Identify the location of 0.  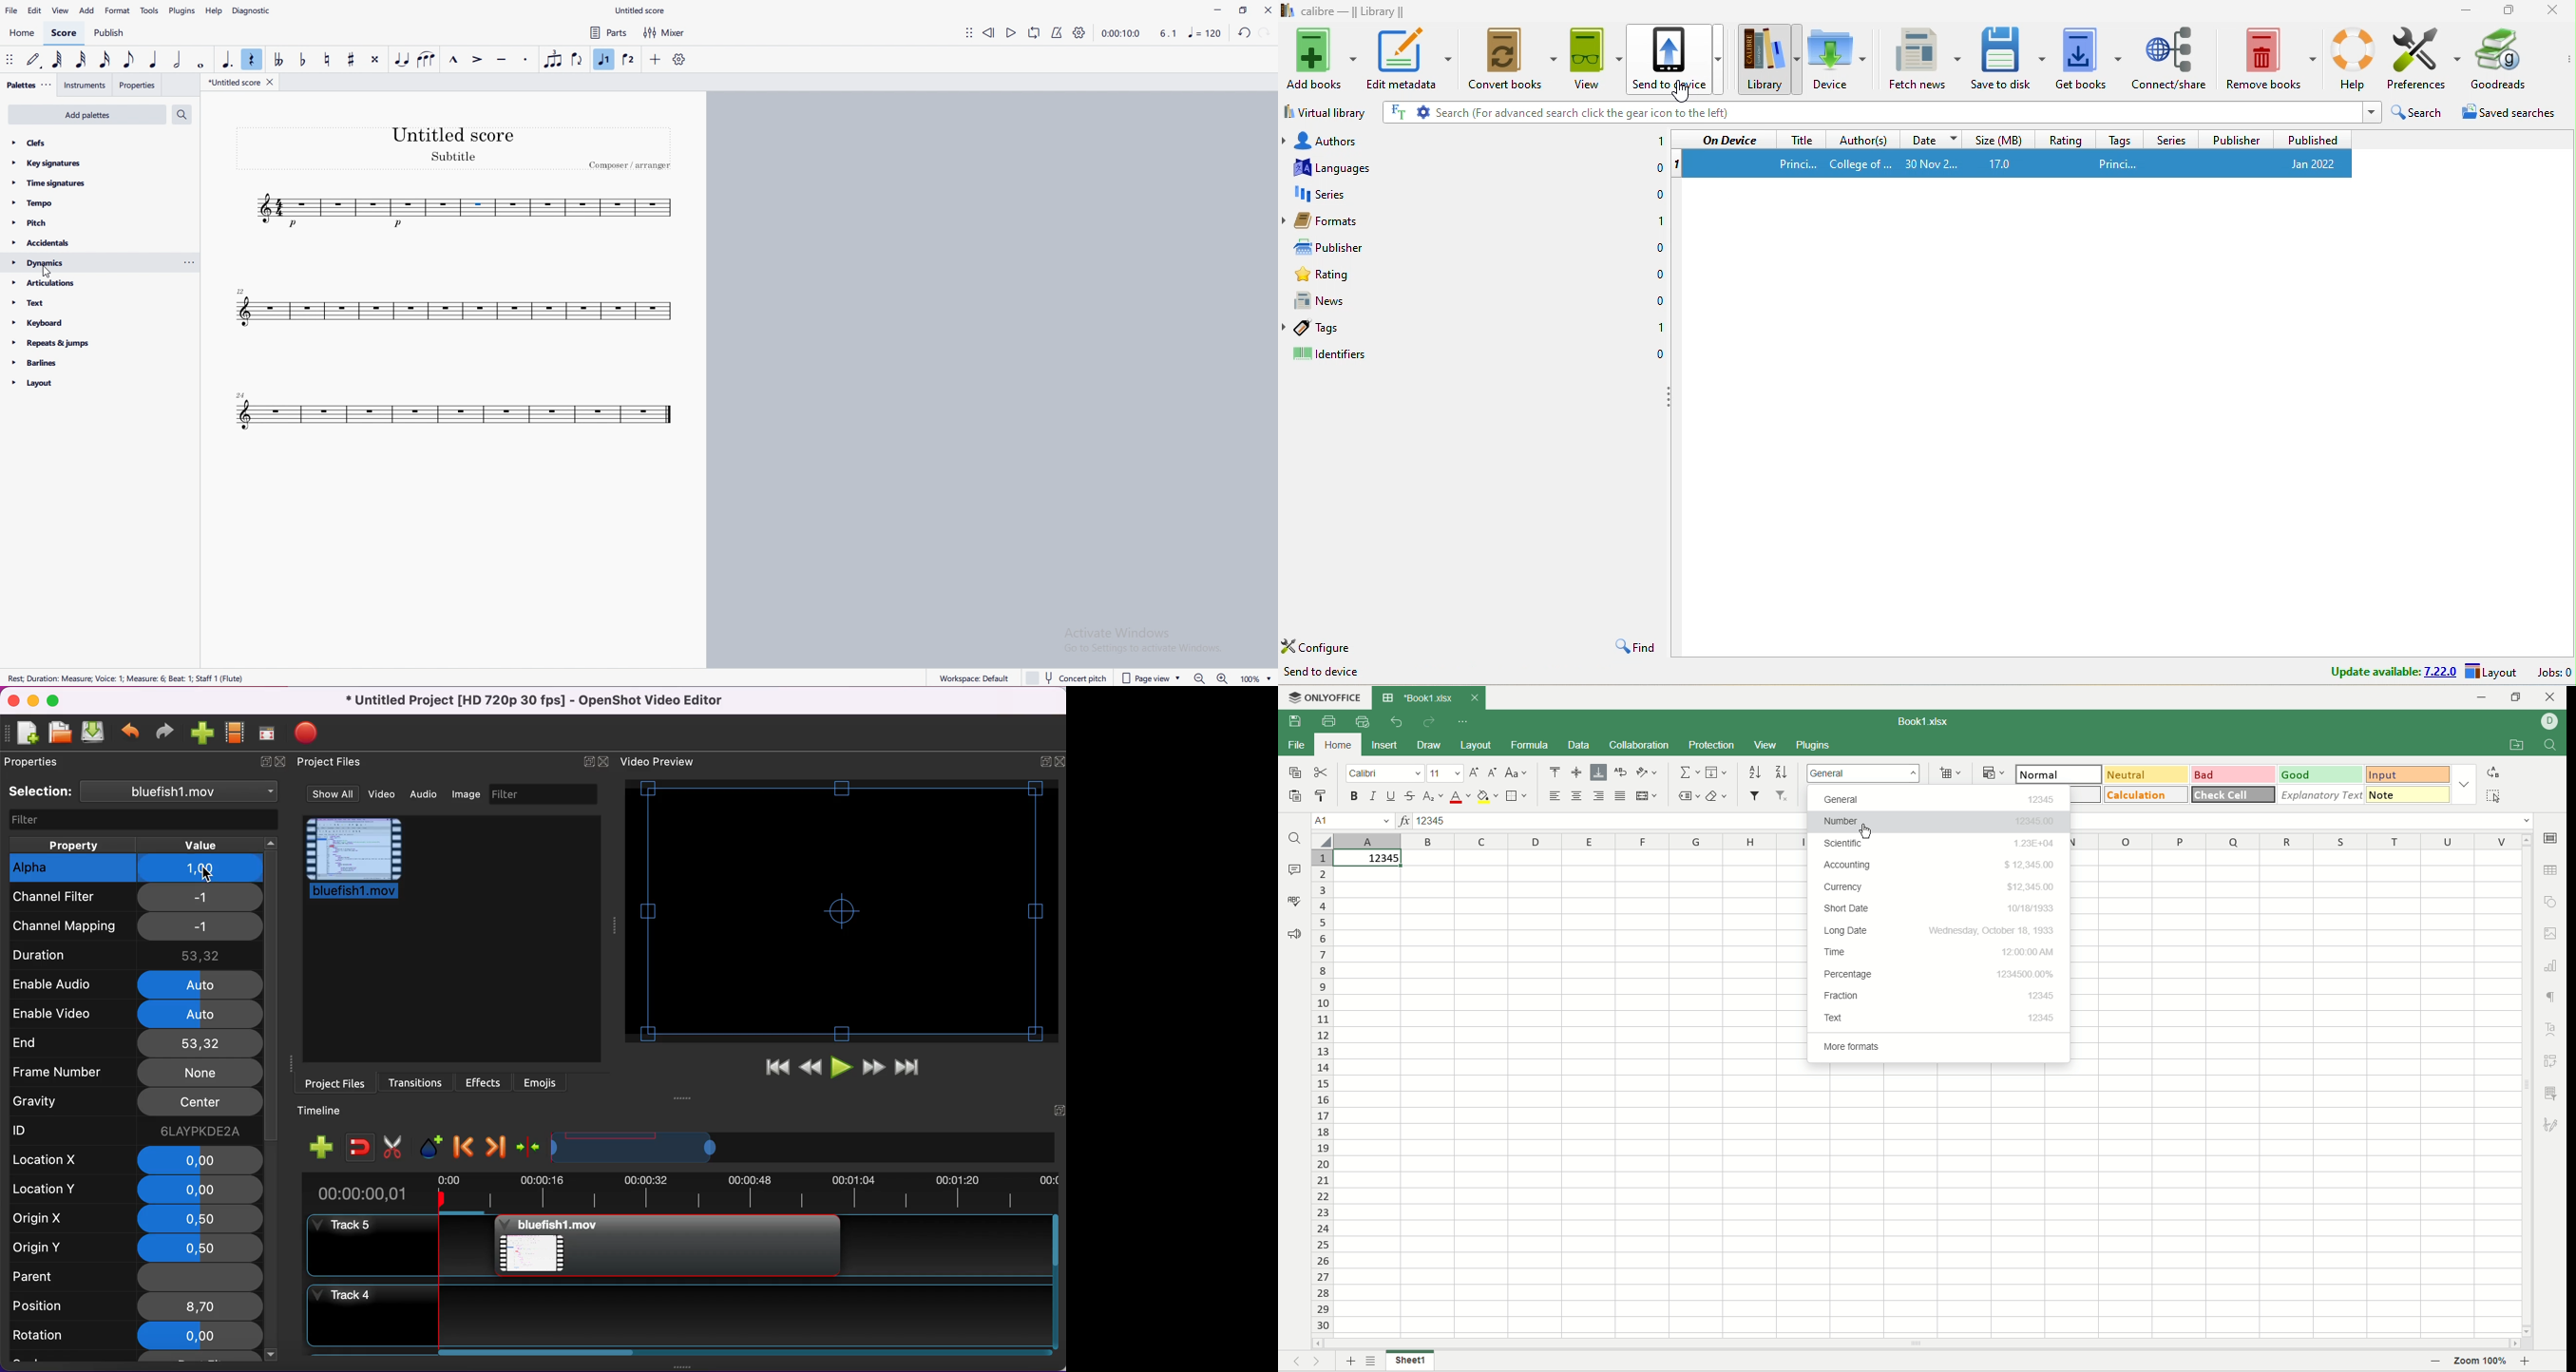
(1648, 194).